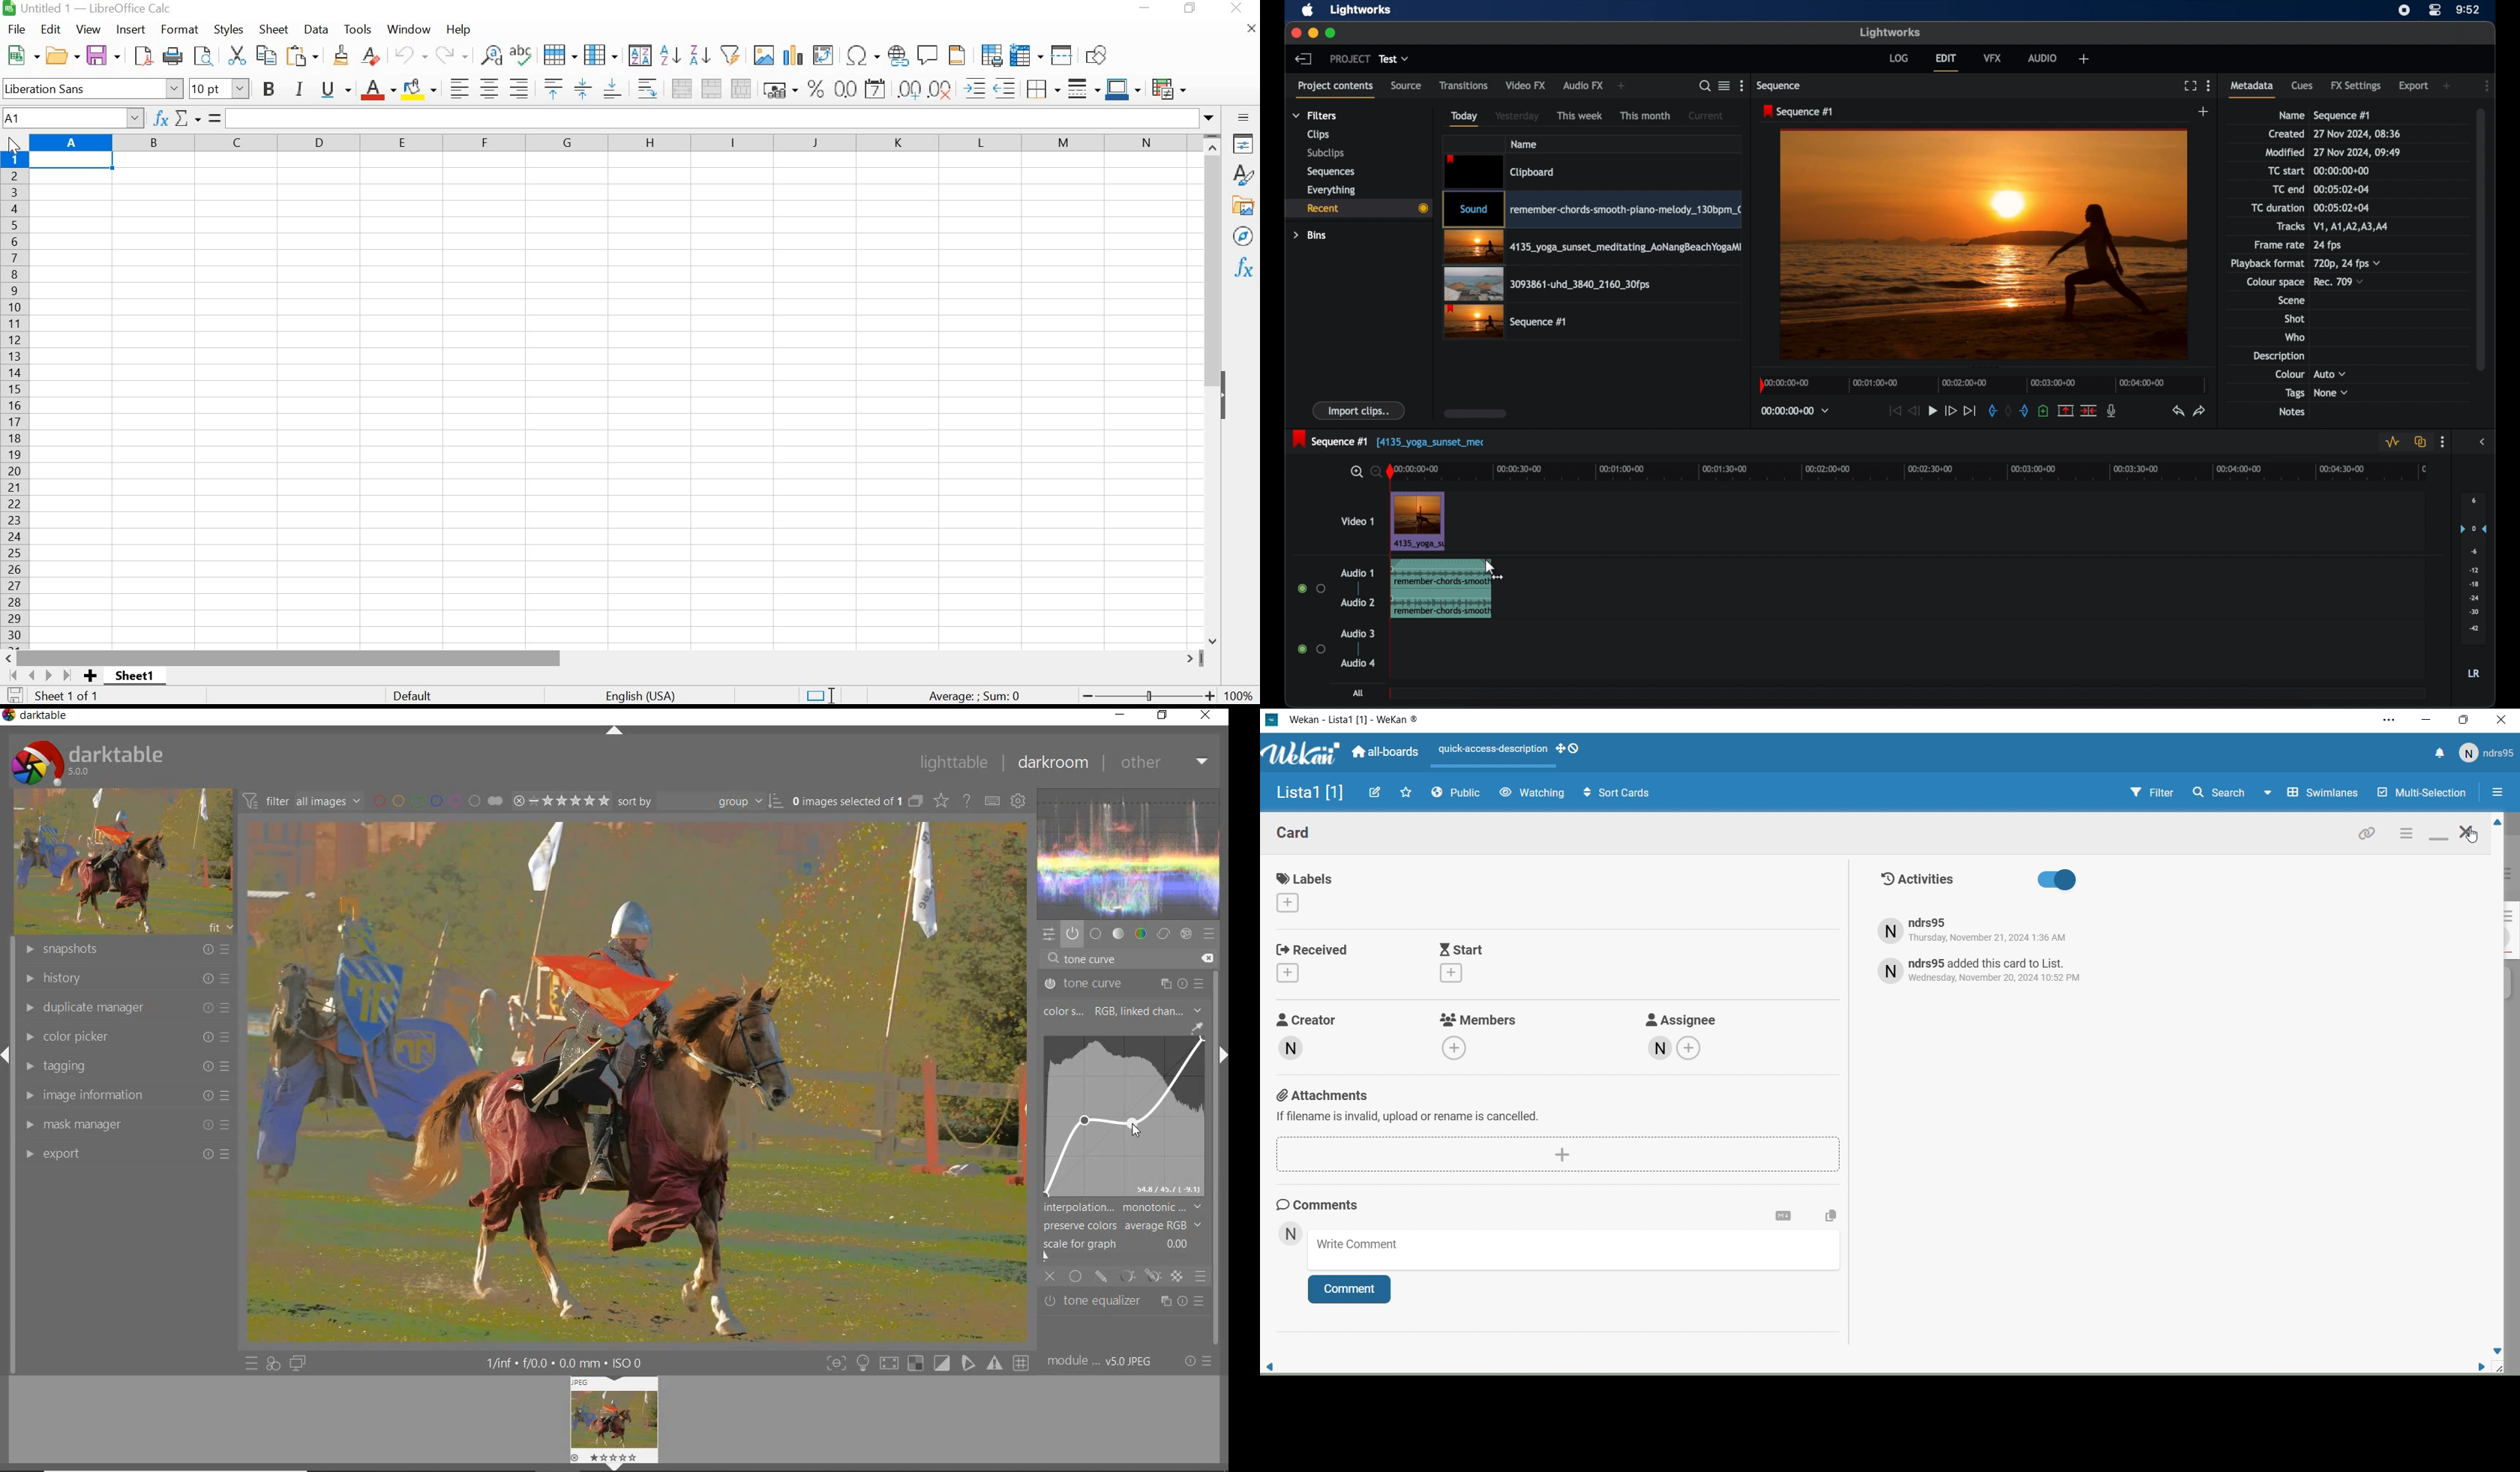  Describe the element at coordinates (1104, 1362) in the screenshot. I see `module... v5.0 JPEG` at that location.